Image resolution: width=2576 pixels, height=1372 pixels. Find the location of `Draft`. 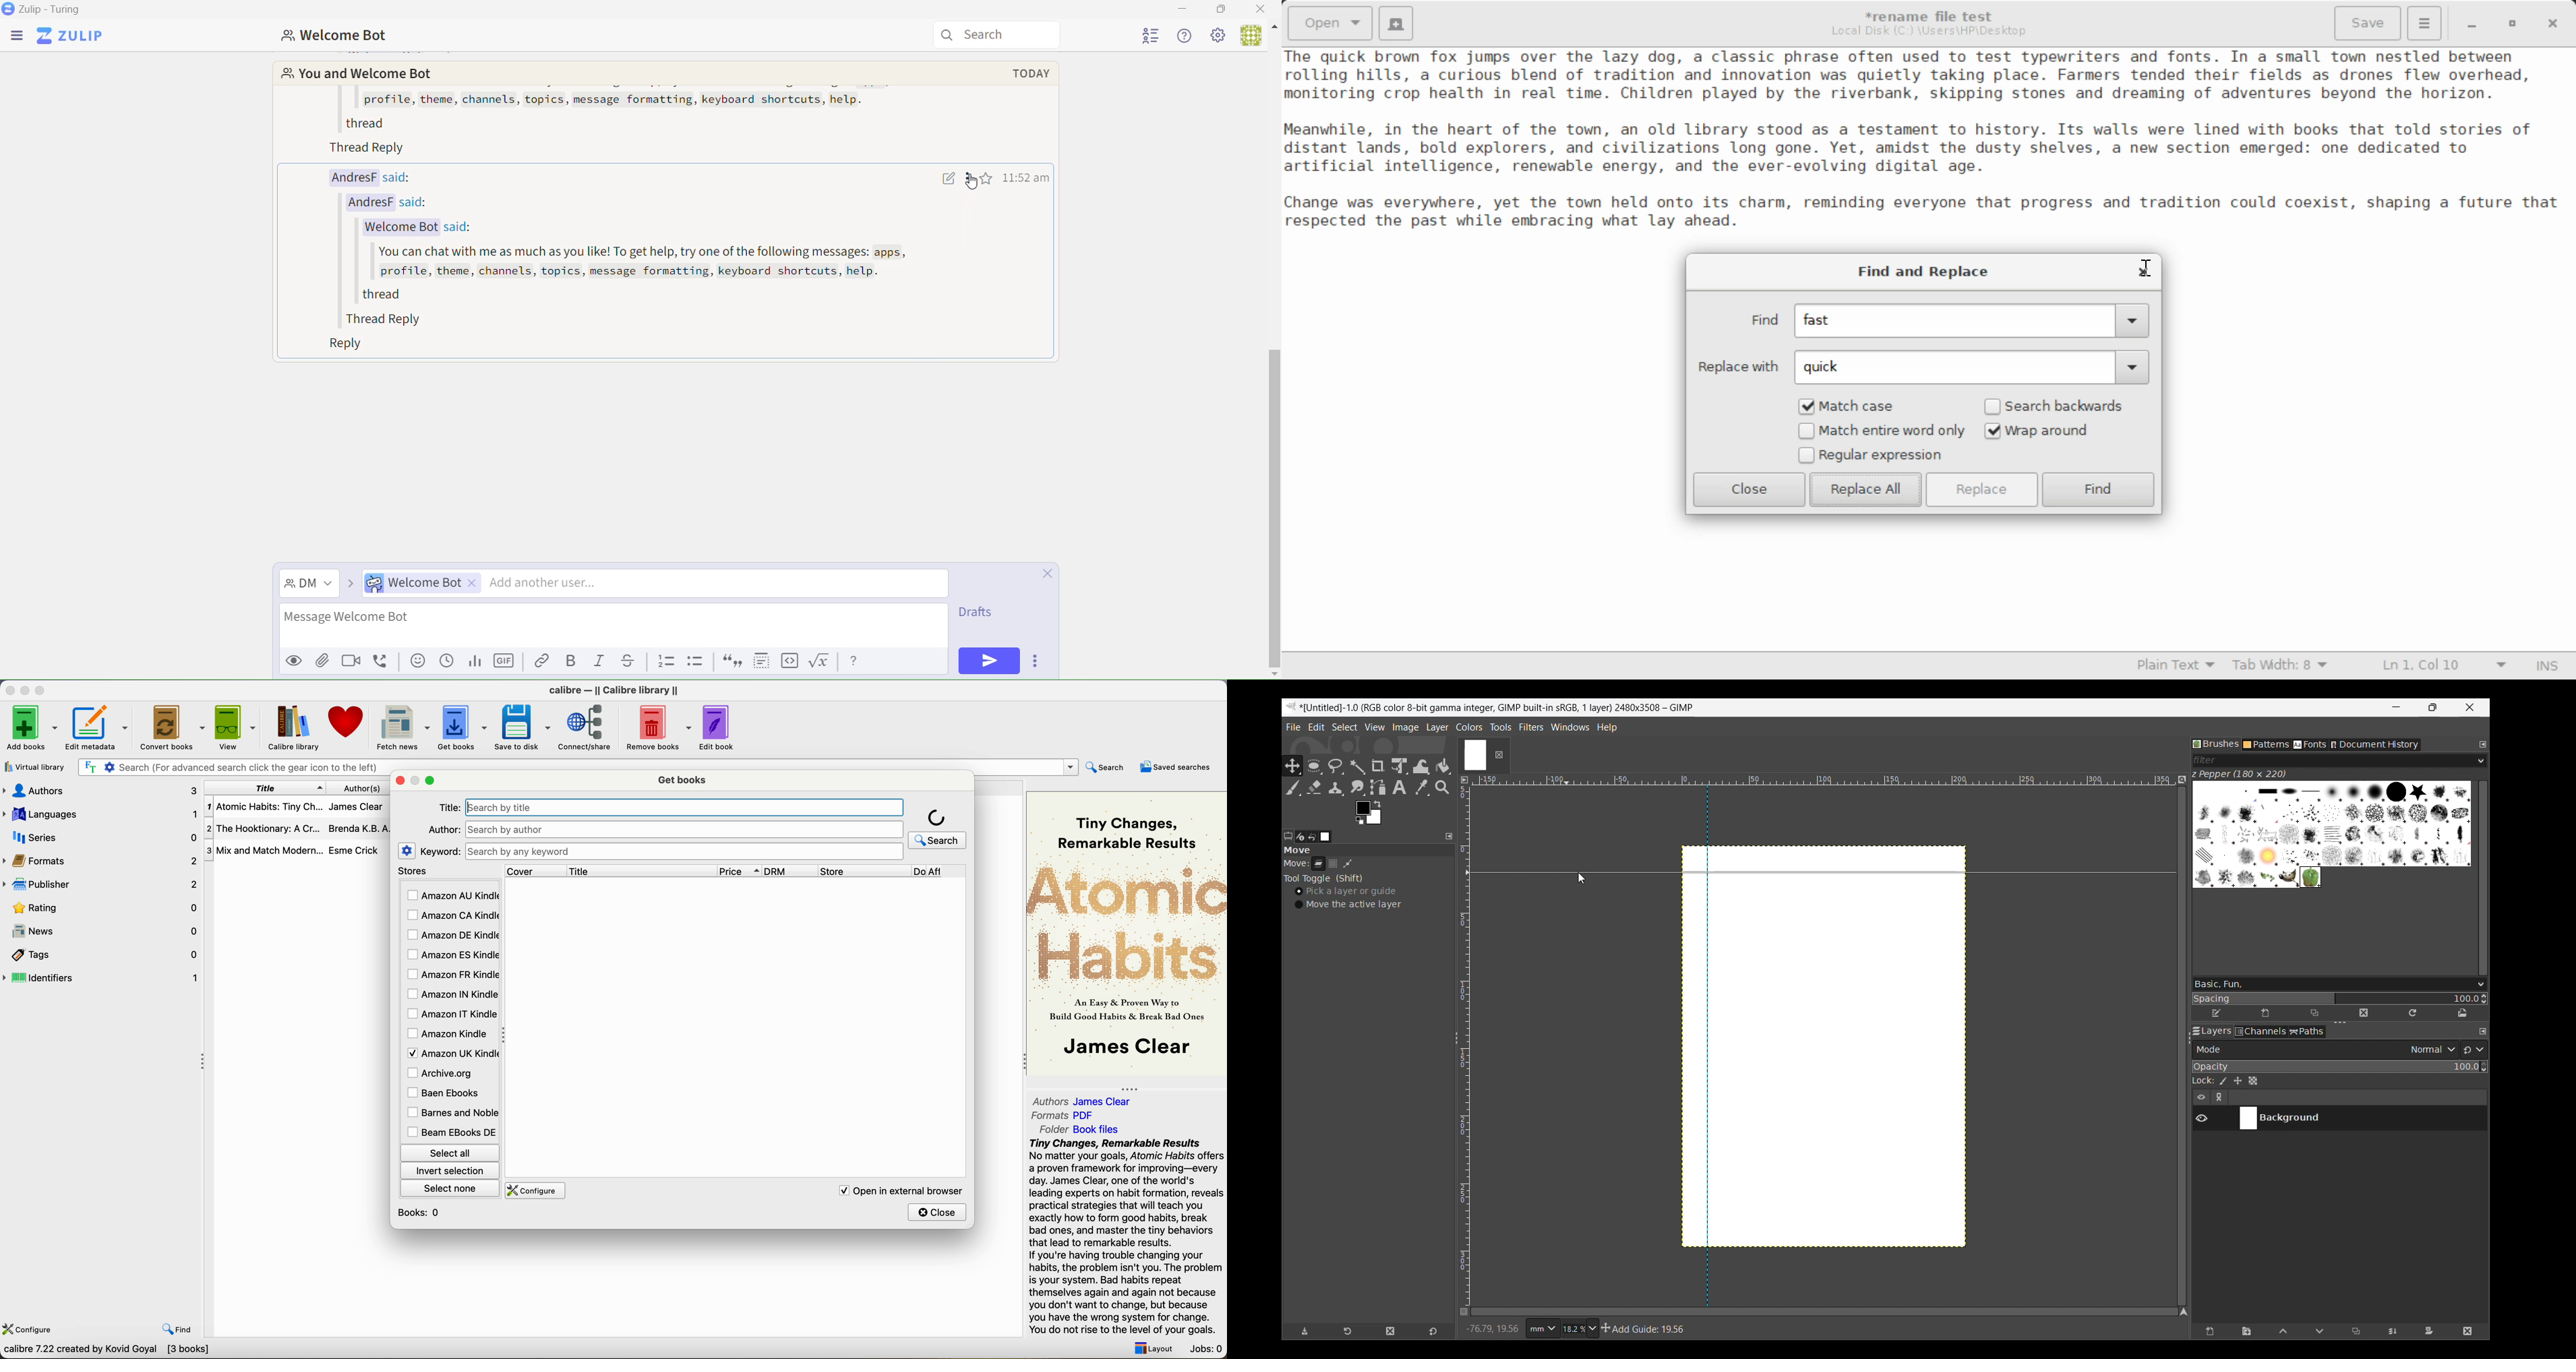

Draft is located at coordinates (972, 613).